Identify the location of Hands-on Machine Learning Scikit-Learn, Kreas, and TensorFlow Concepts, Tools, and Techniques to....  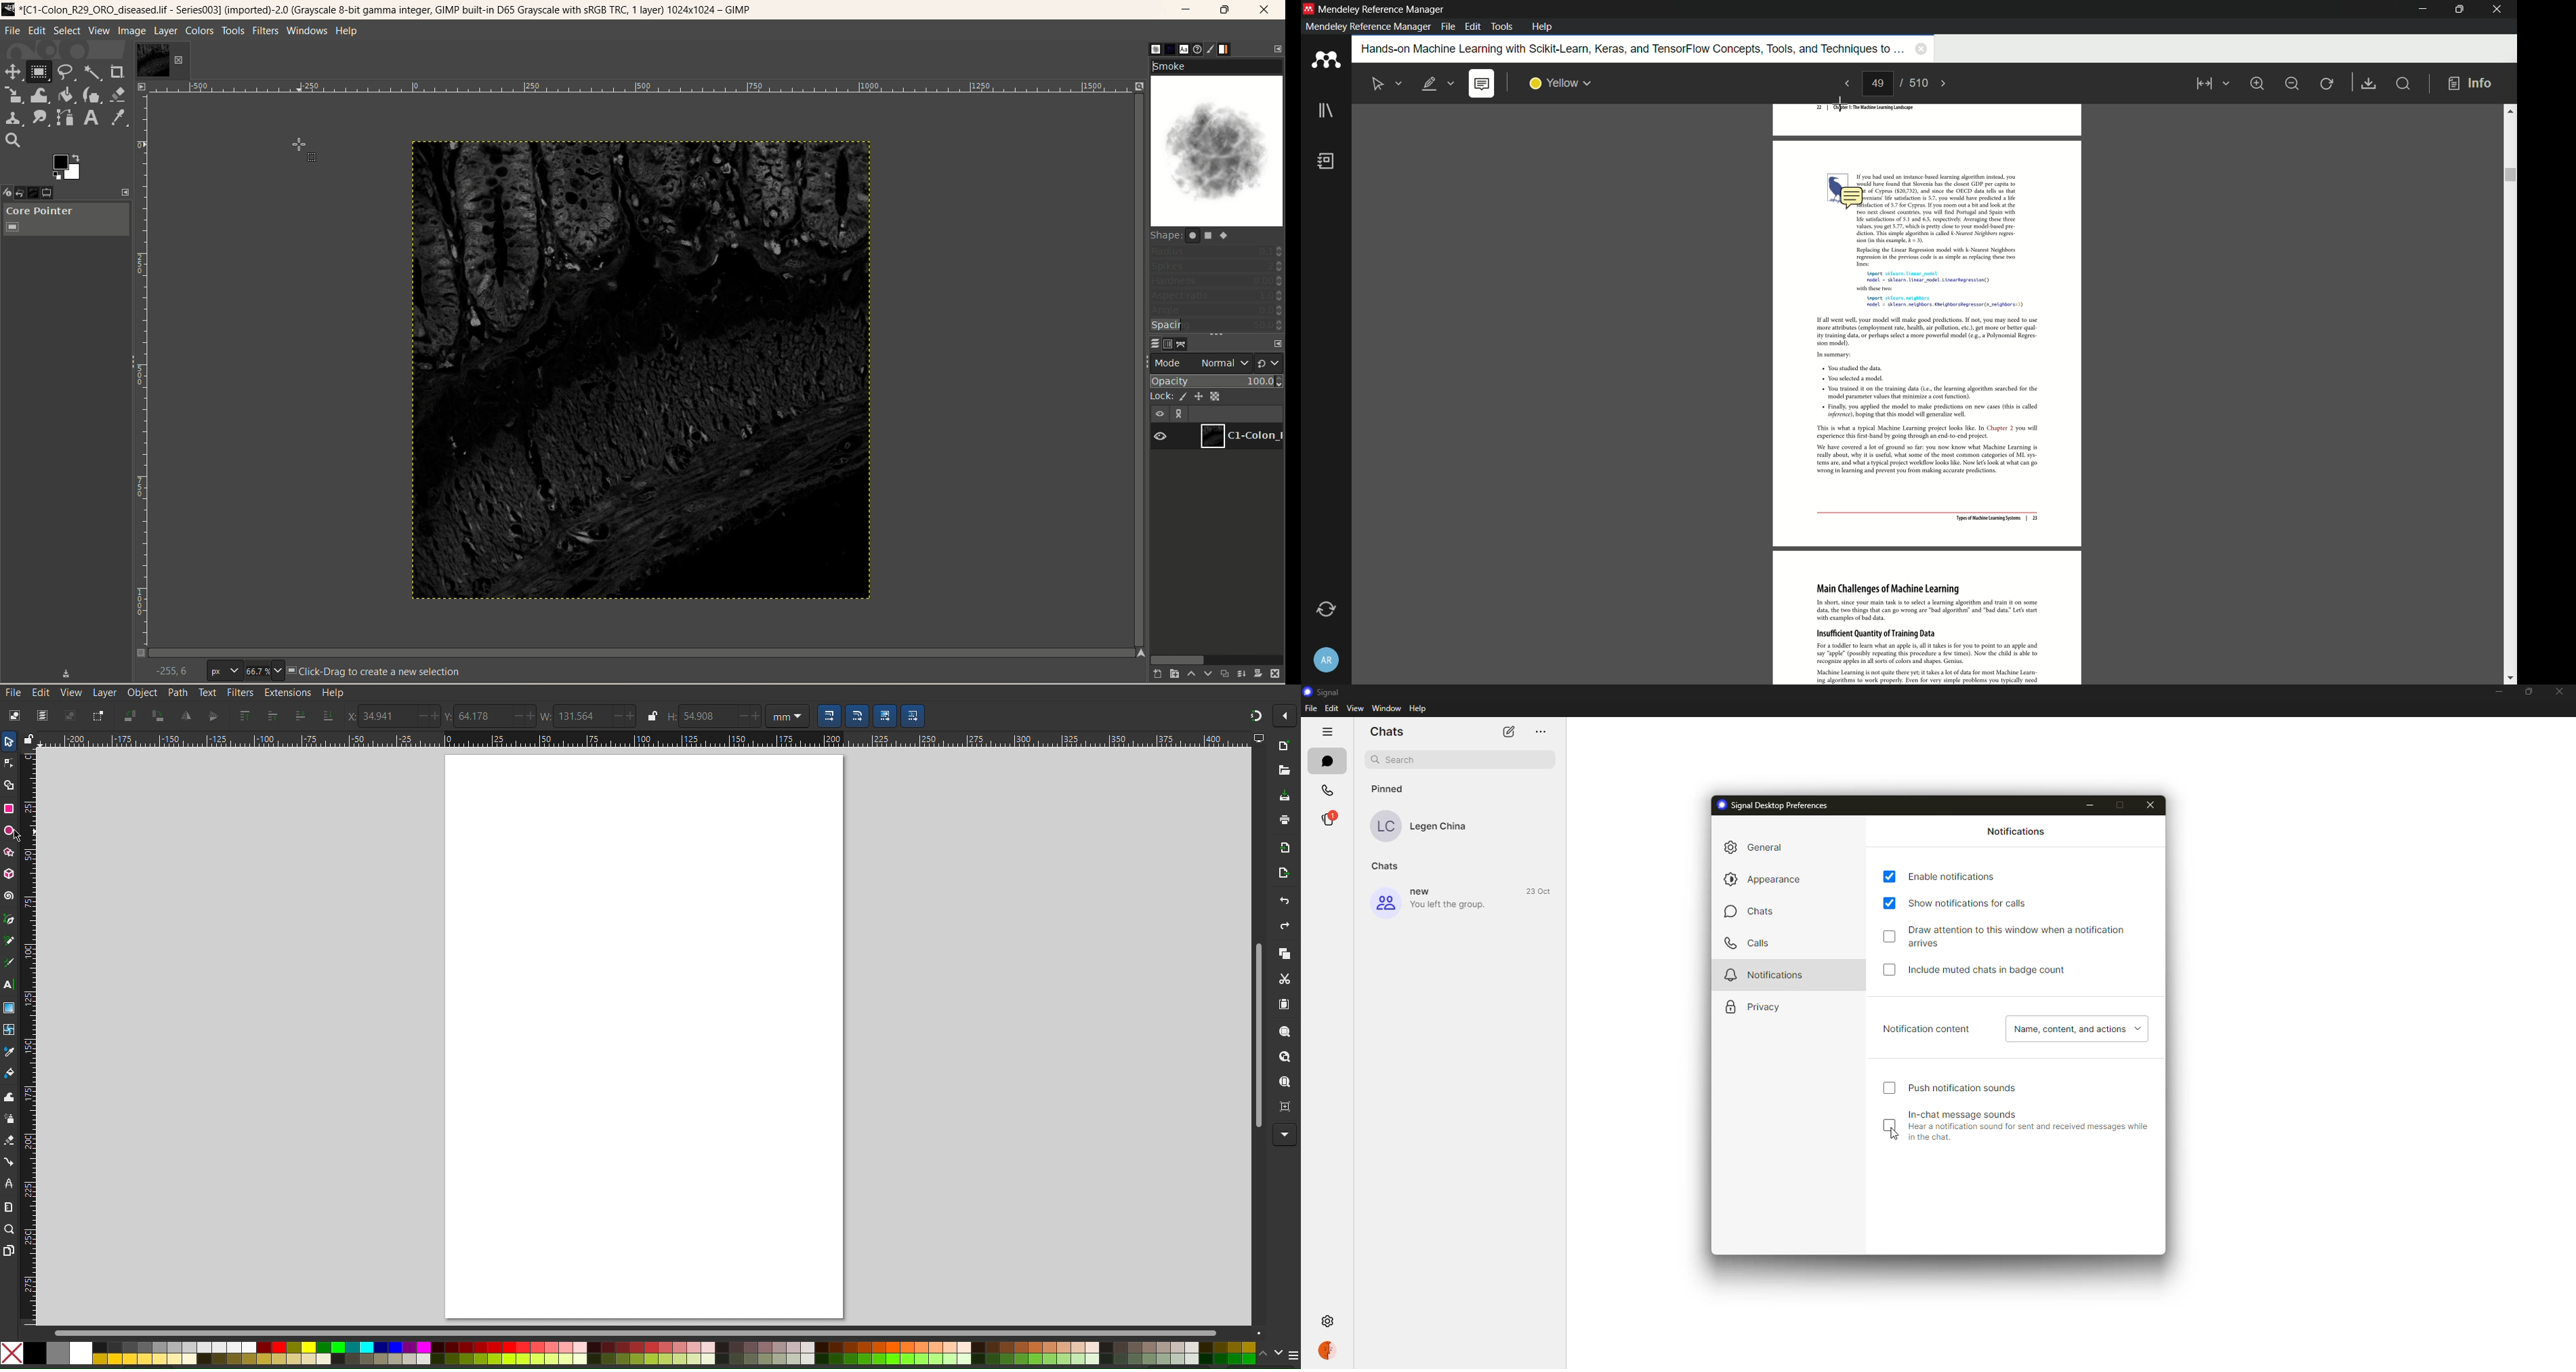
(1625, 49).